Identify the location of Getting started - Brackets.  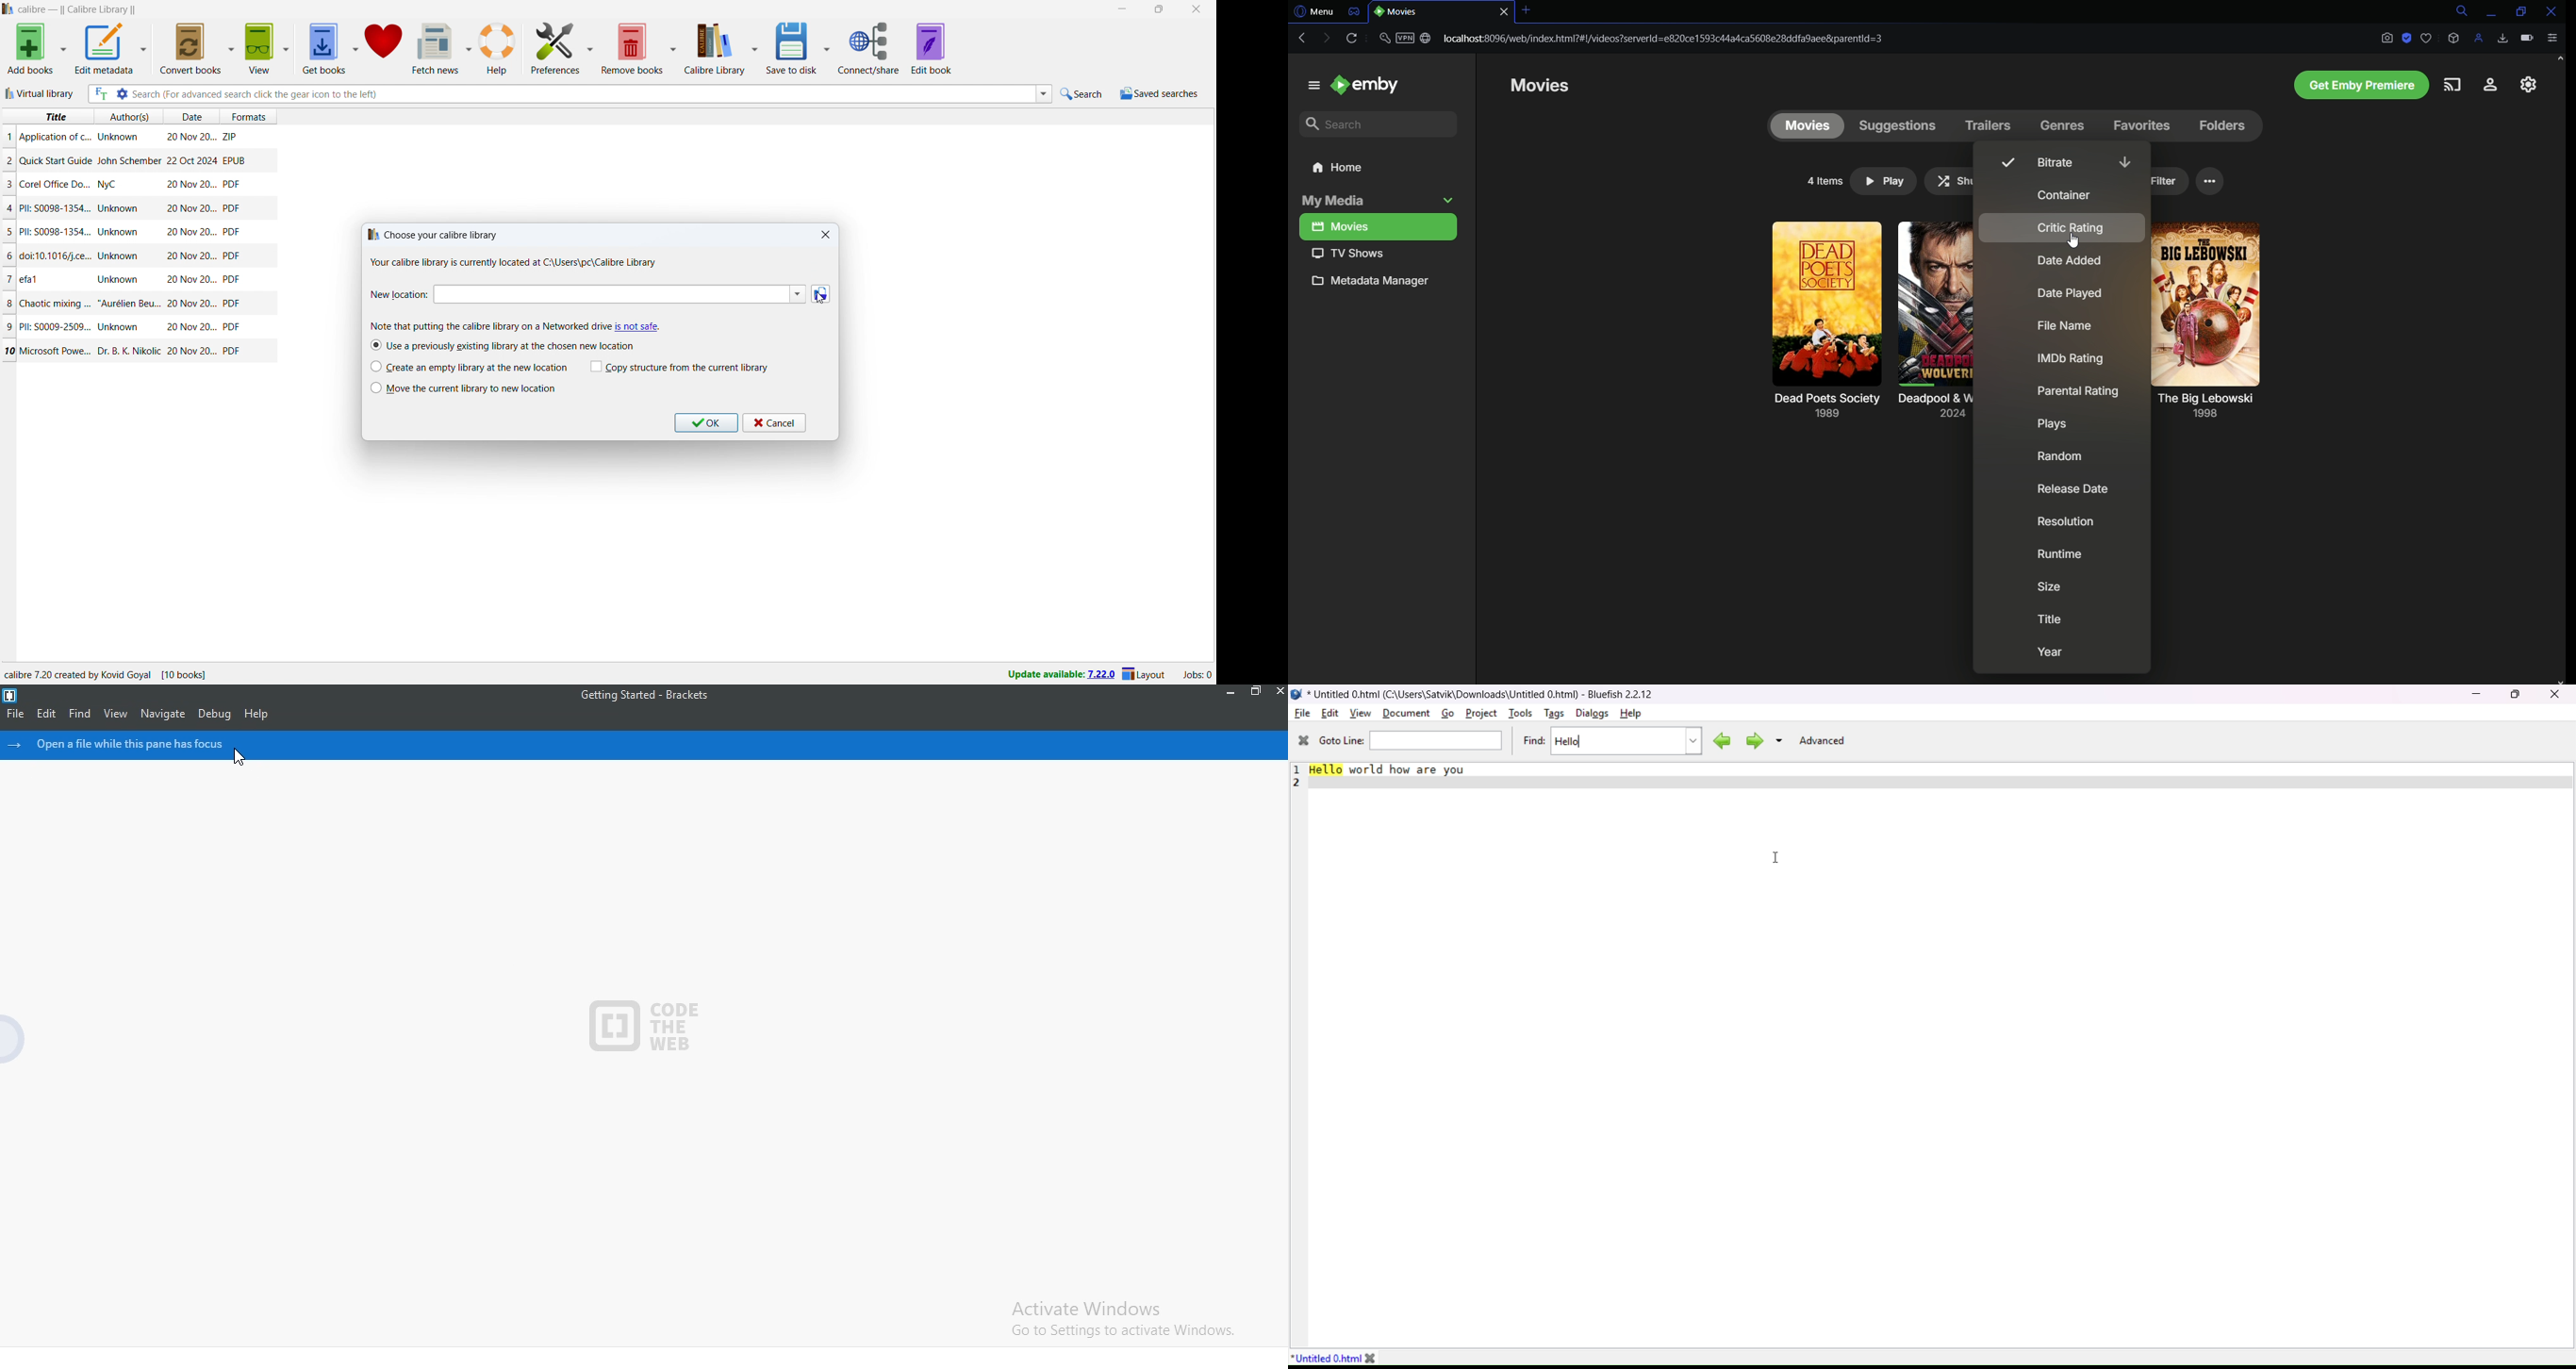
(660, 695).